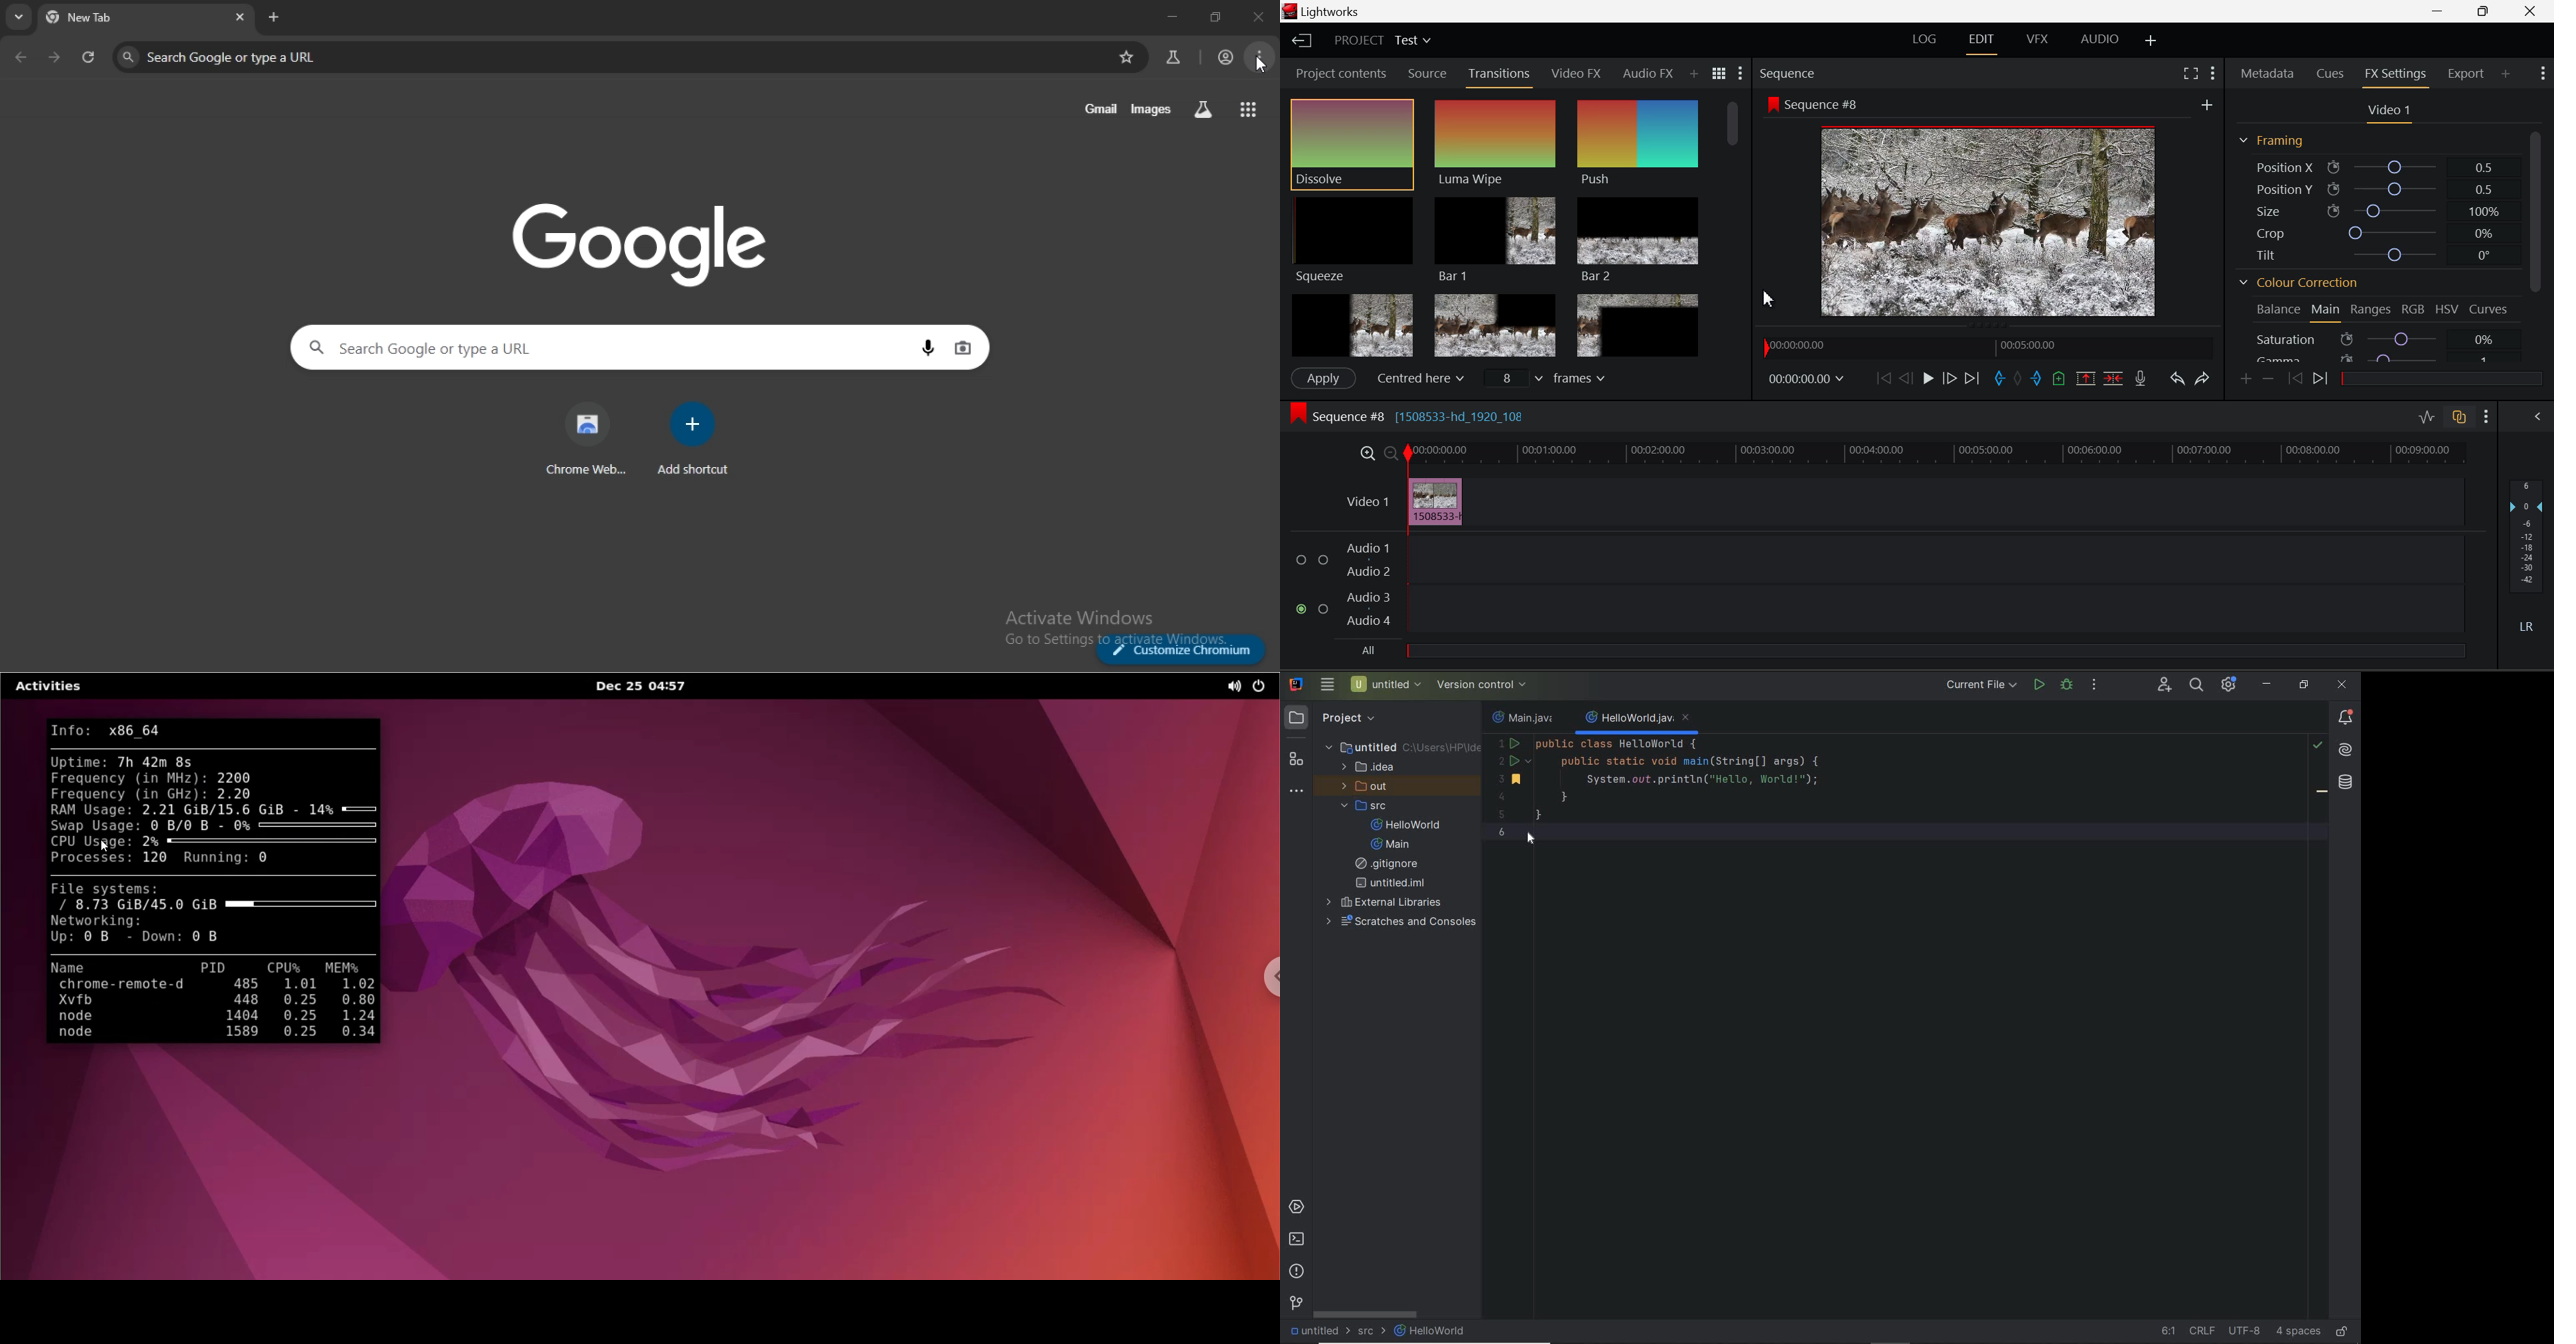  What do you see at coordinates (2191, 74) in the screenshot?
I see `Full Screen` at bounding box center [2191, 74].